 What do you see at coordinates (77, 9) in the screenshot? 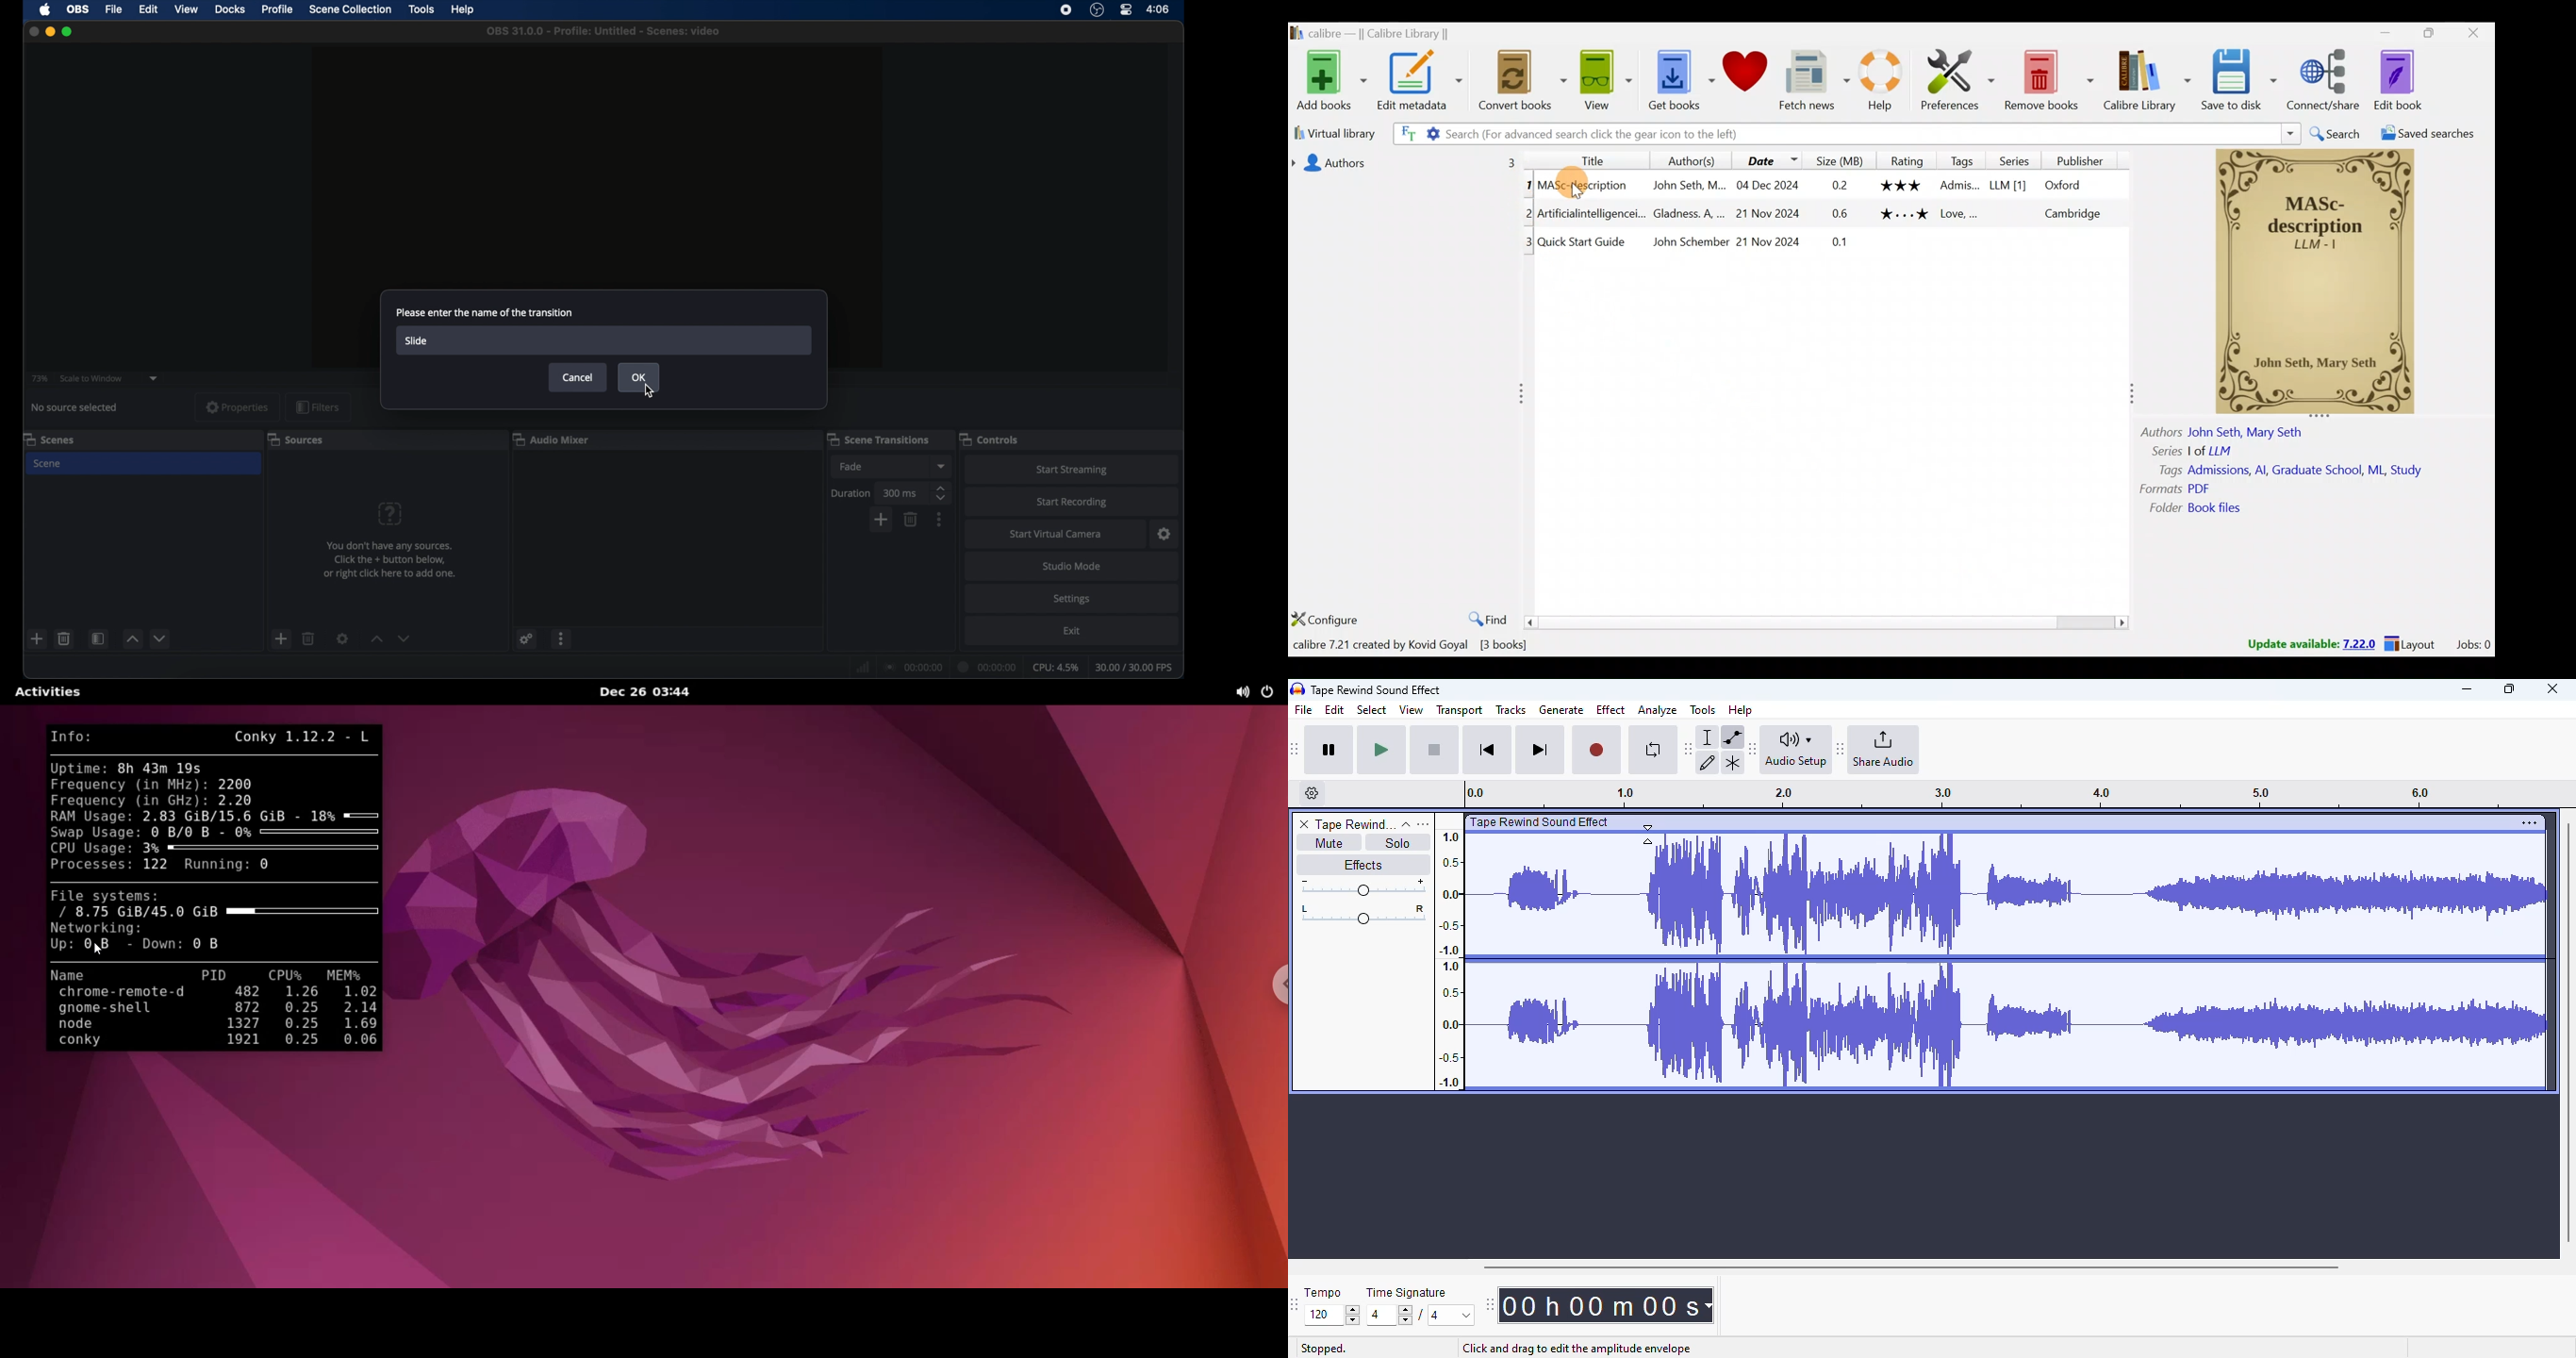
I see `obs` at bounding box center [77, 9].